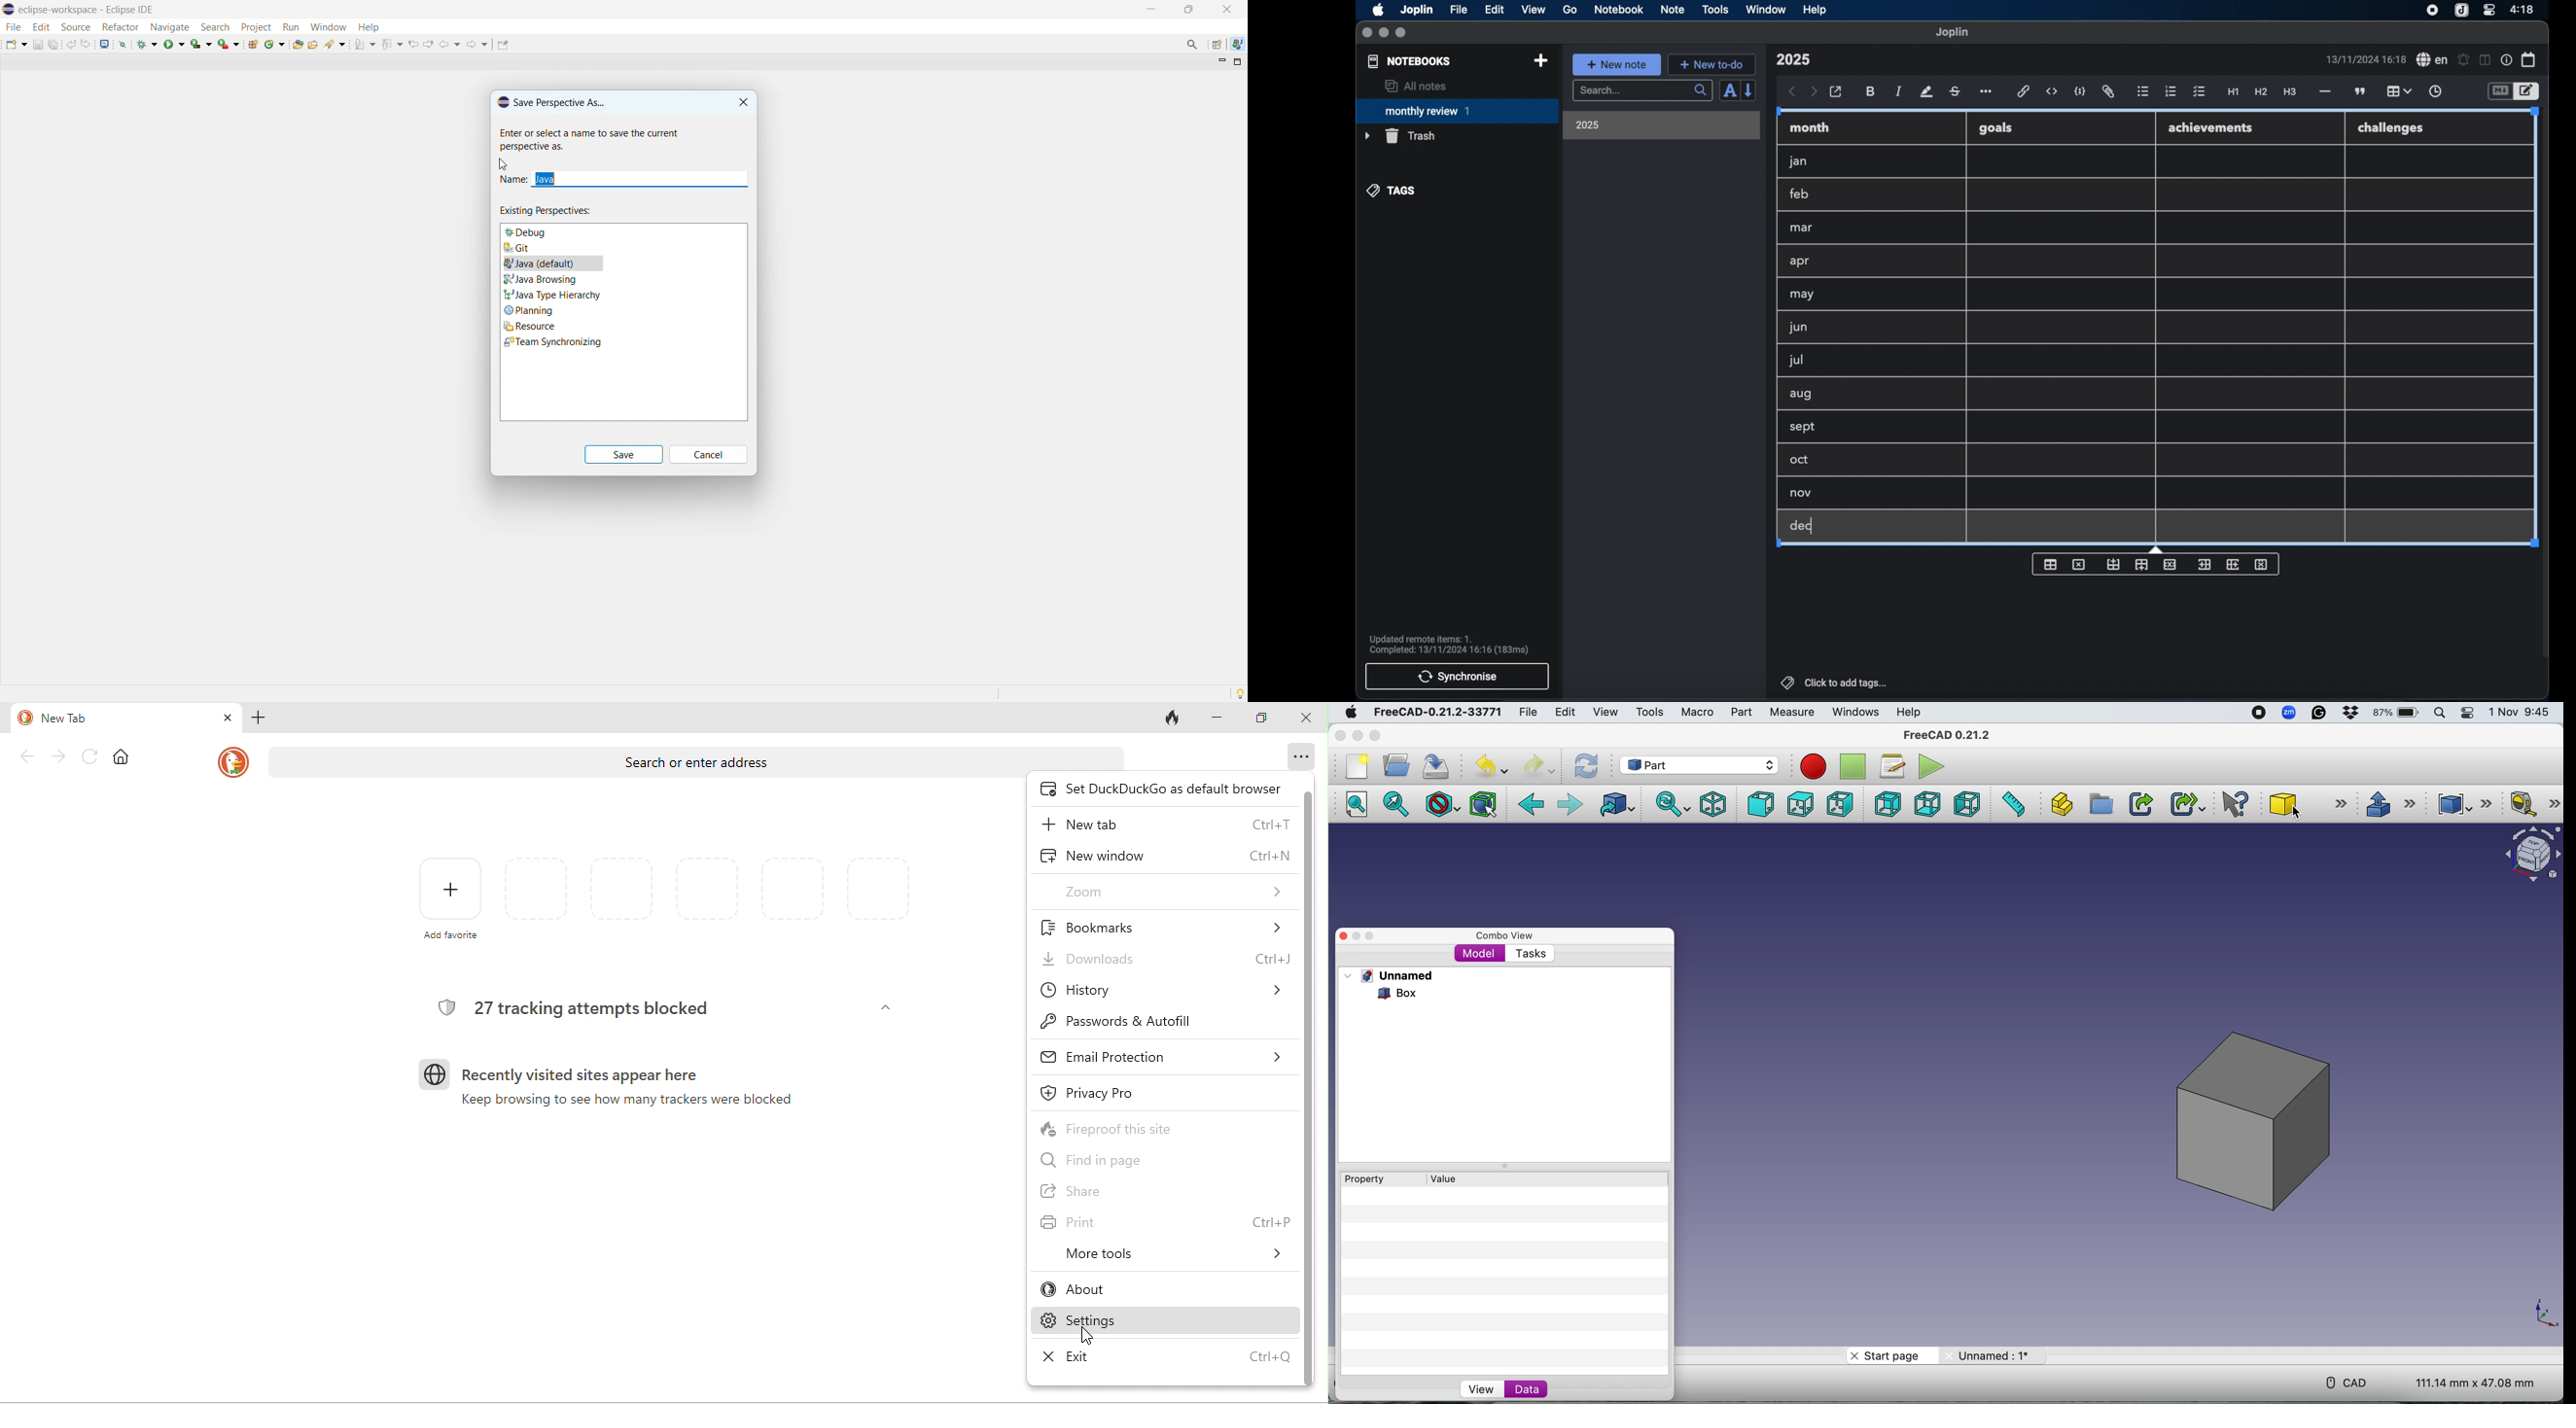 The height and width of the screenshot is (1428, 2576). Describe the element at coordinates (1619, 805) in the screenshot. I see `Go to linked object` at that location.